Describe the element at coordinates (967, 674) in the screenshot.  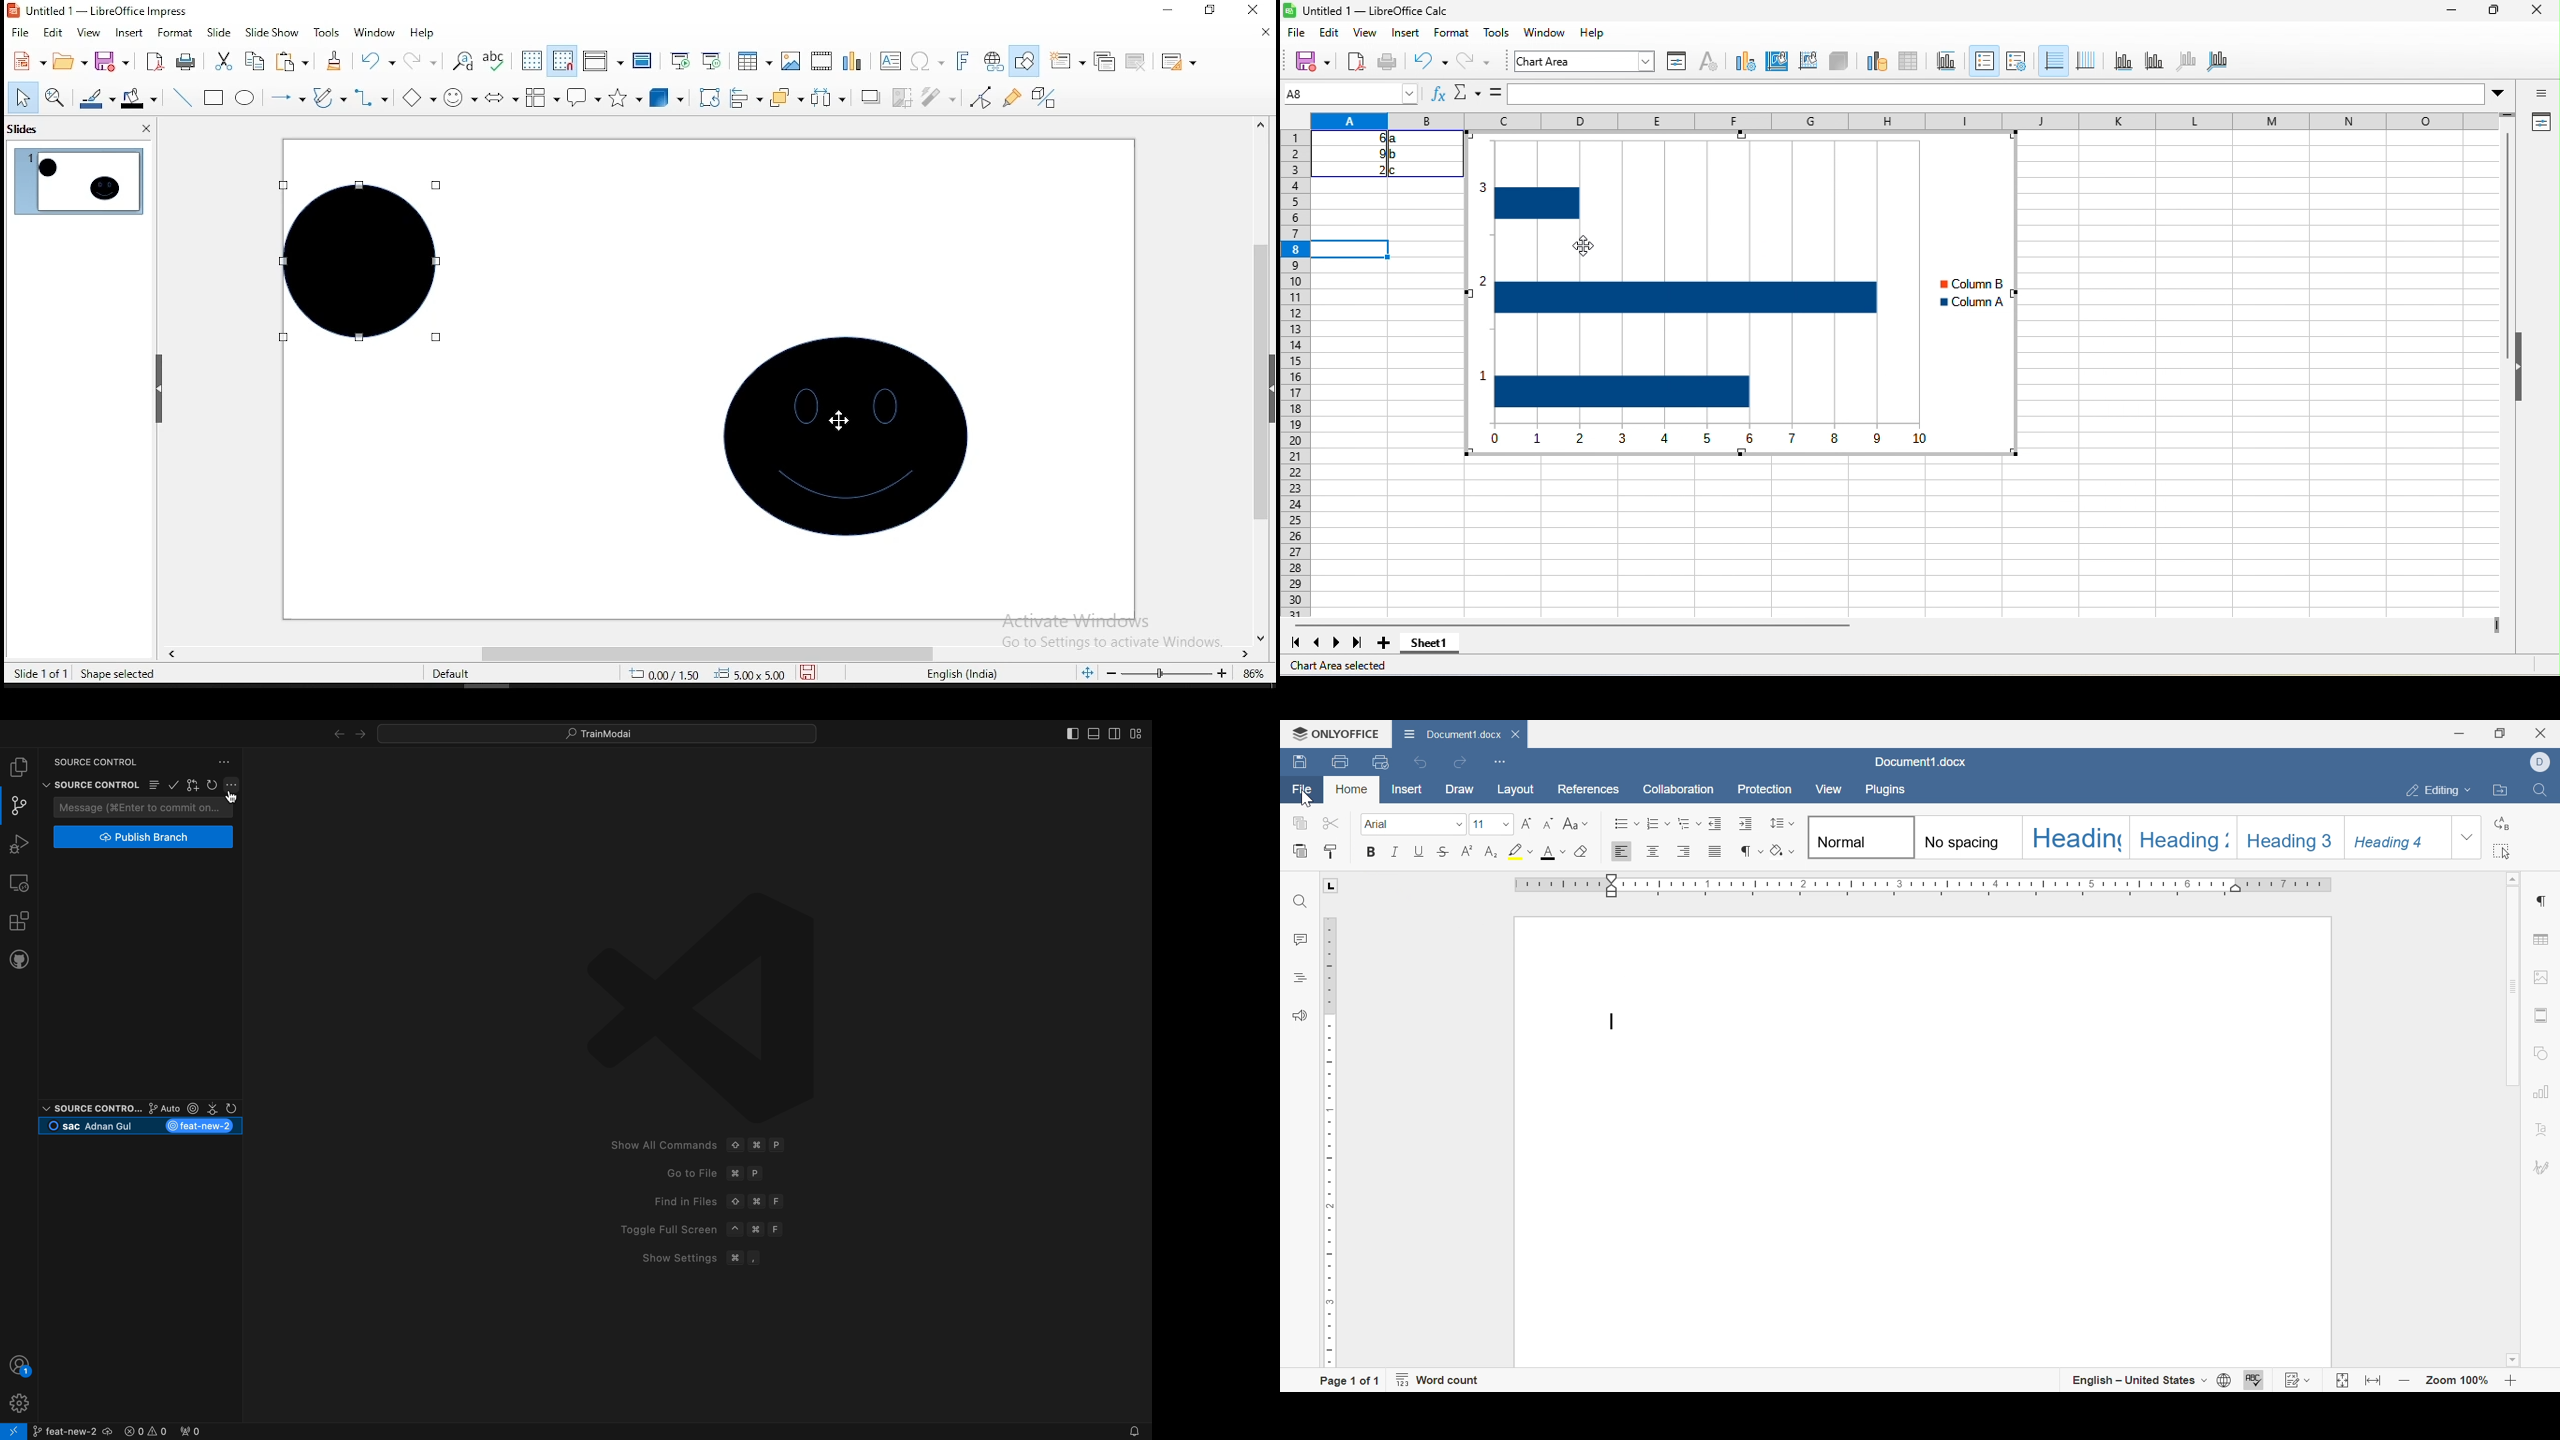
I see `english (india)` at that location.